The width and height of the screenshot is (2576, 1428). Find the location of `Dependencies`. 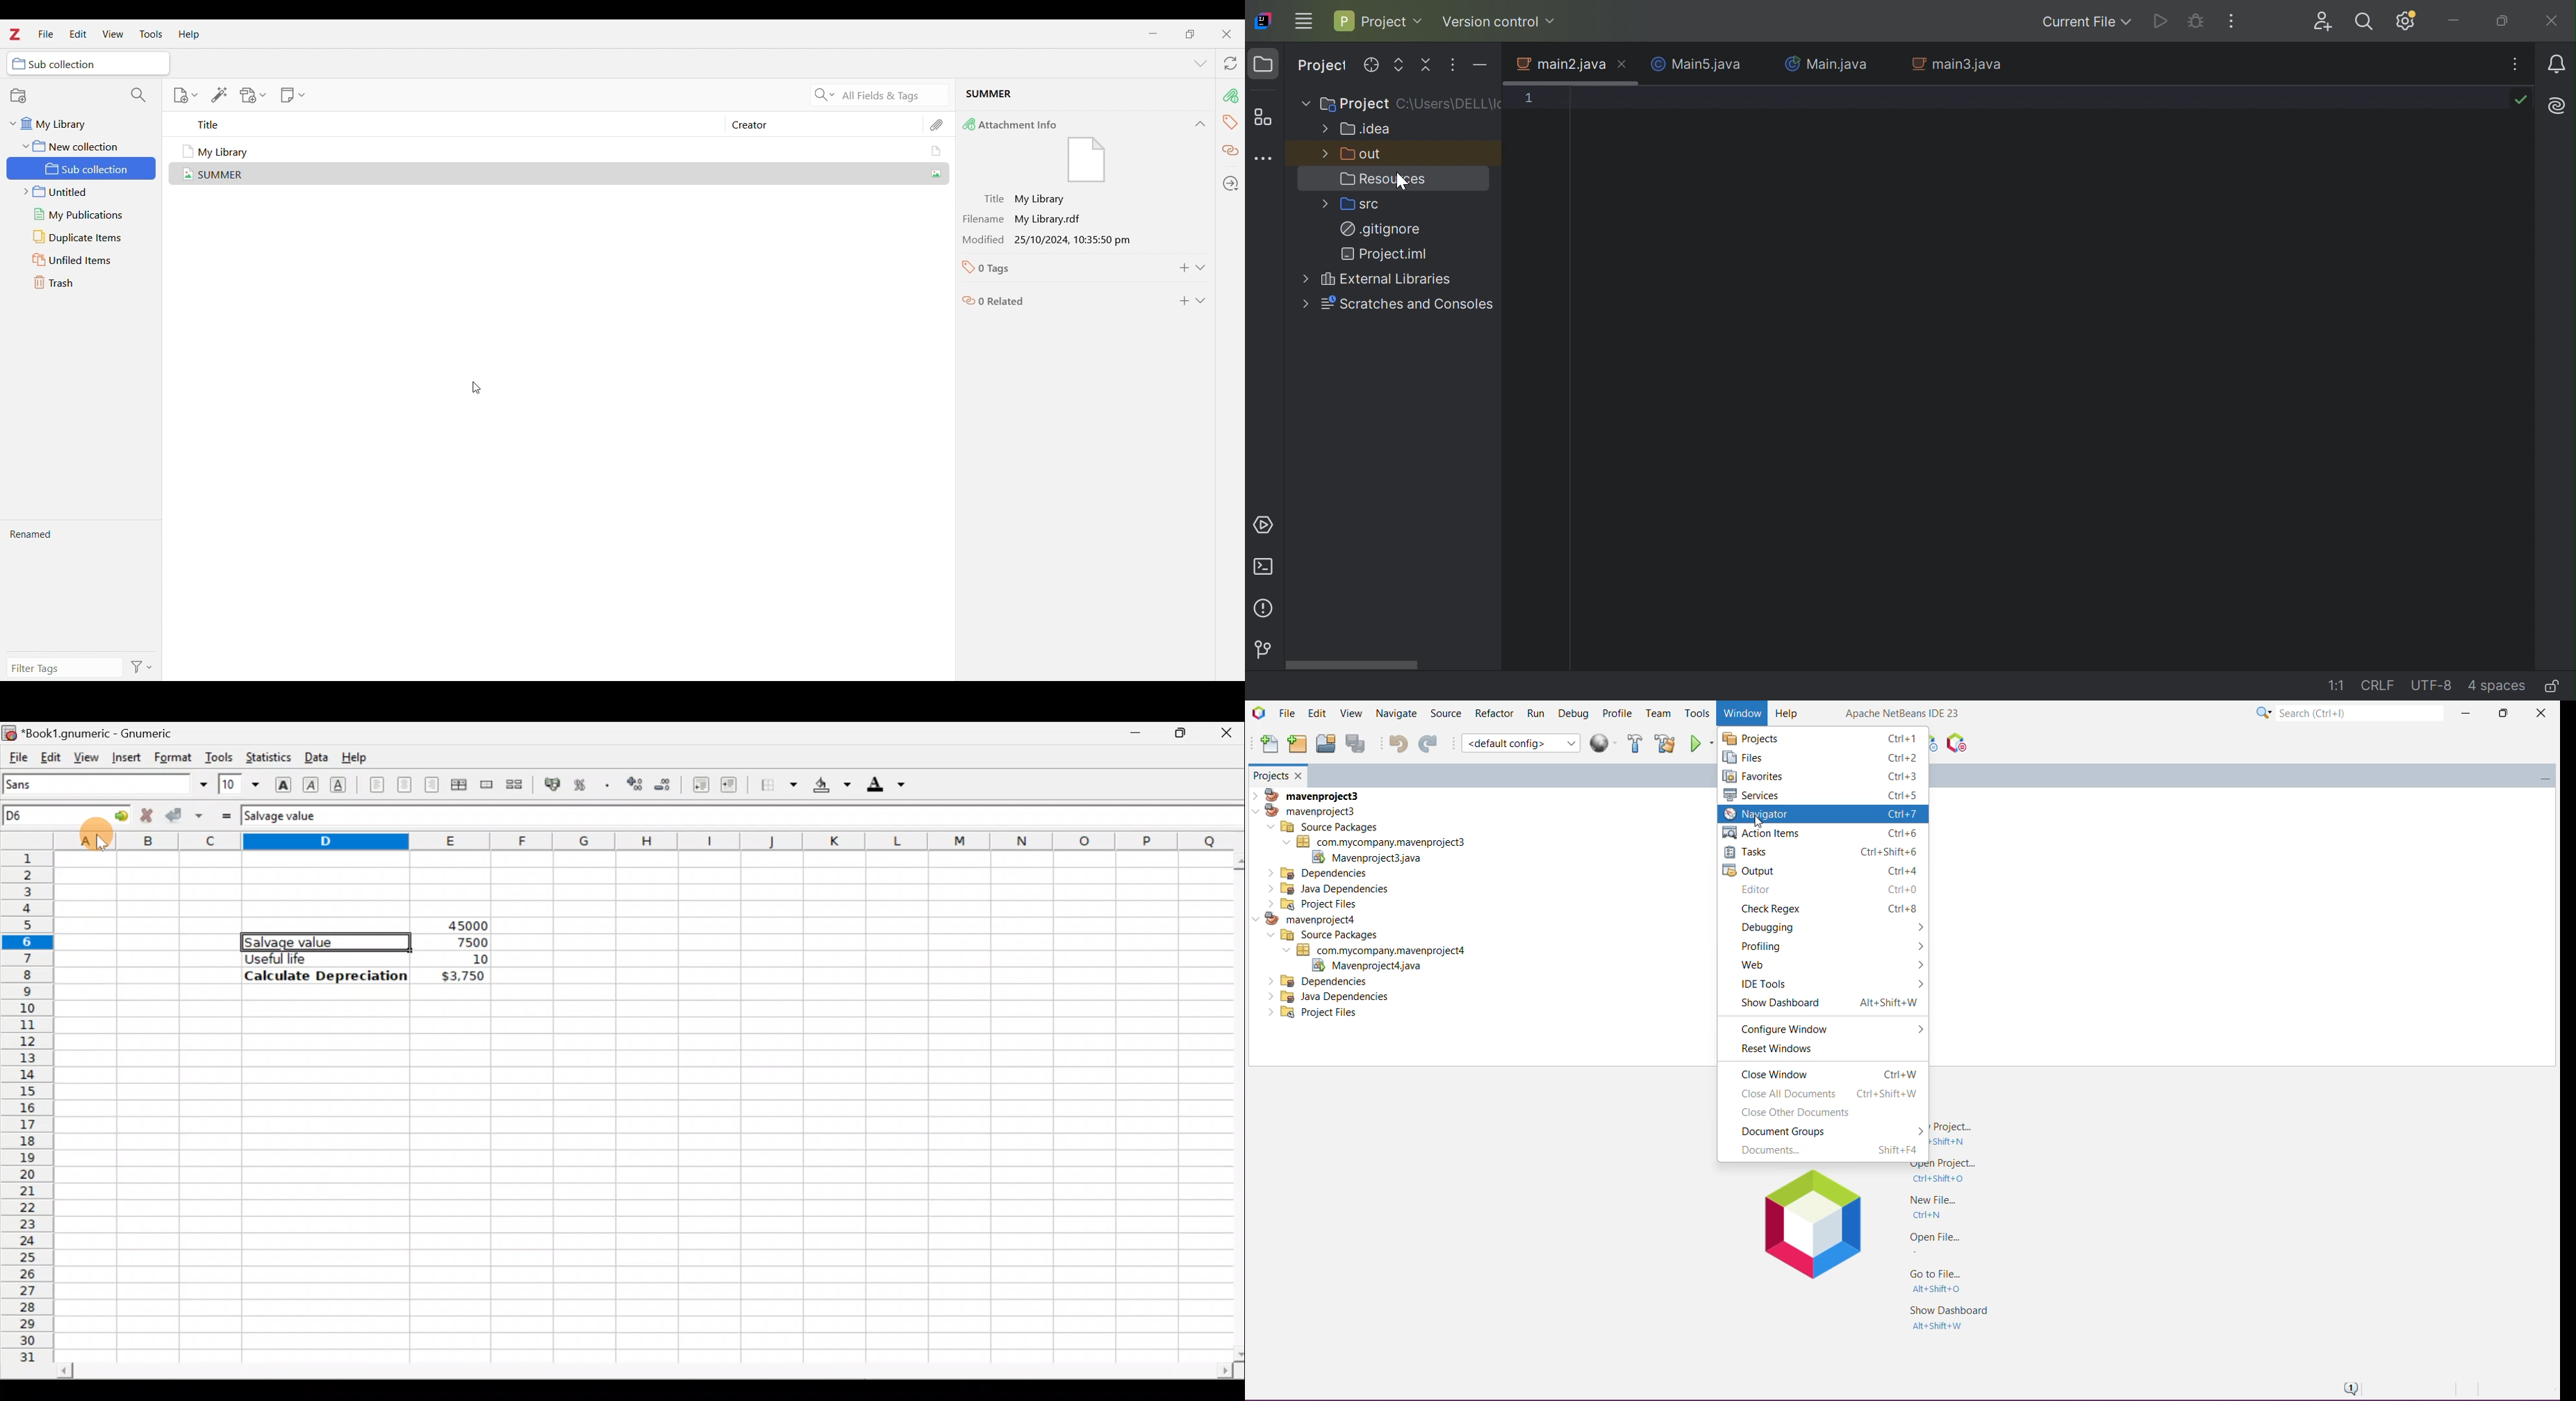

Dependencies is located at coordinates (1320, 873).